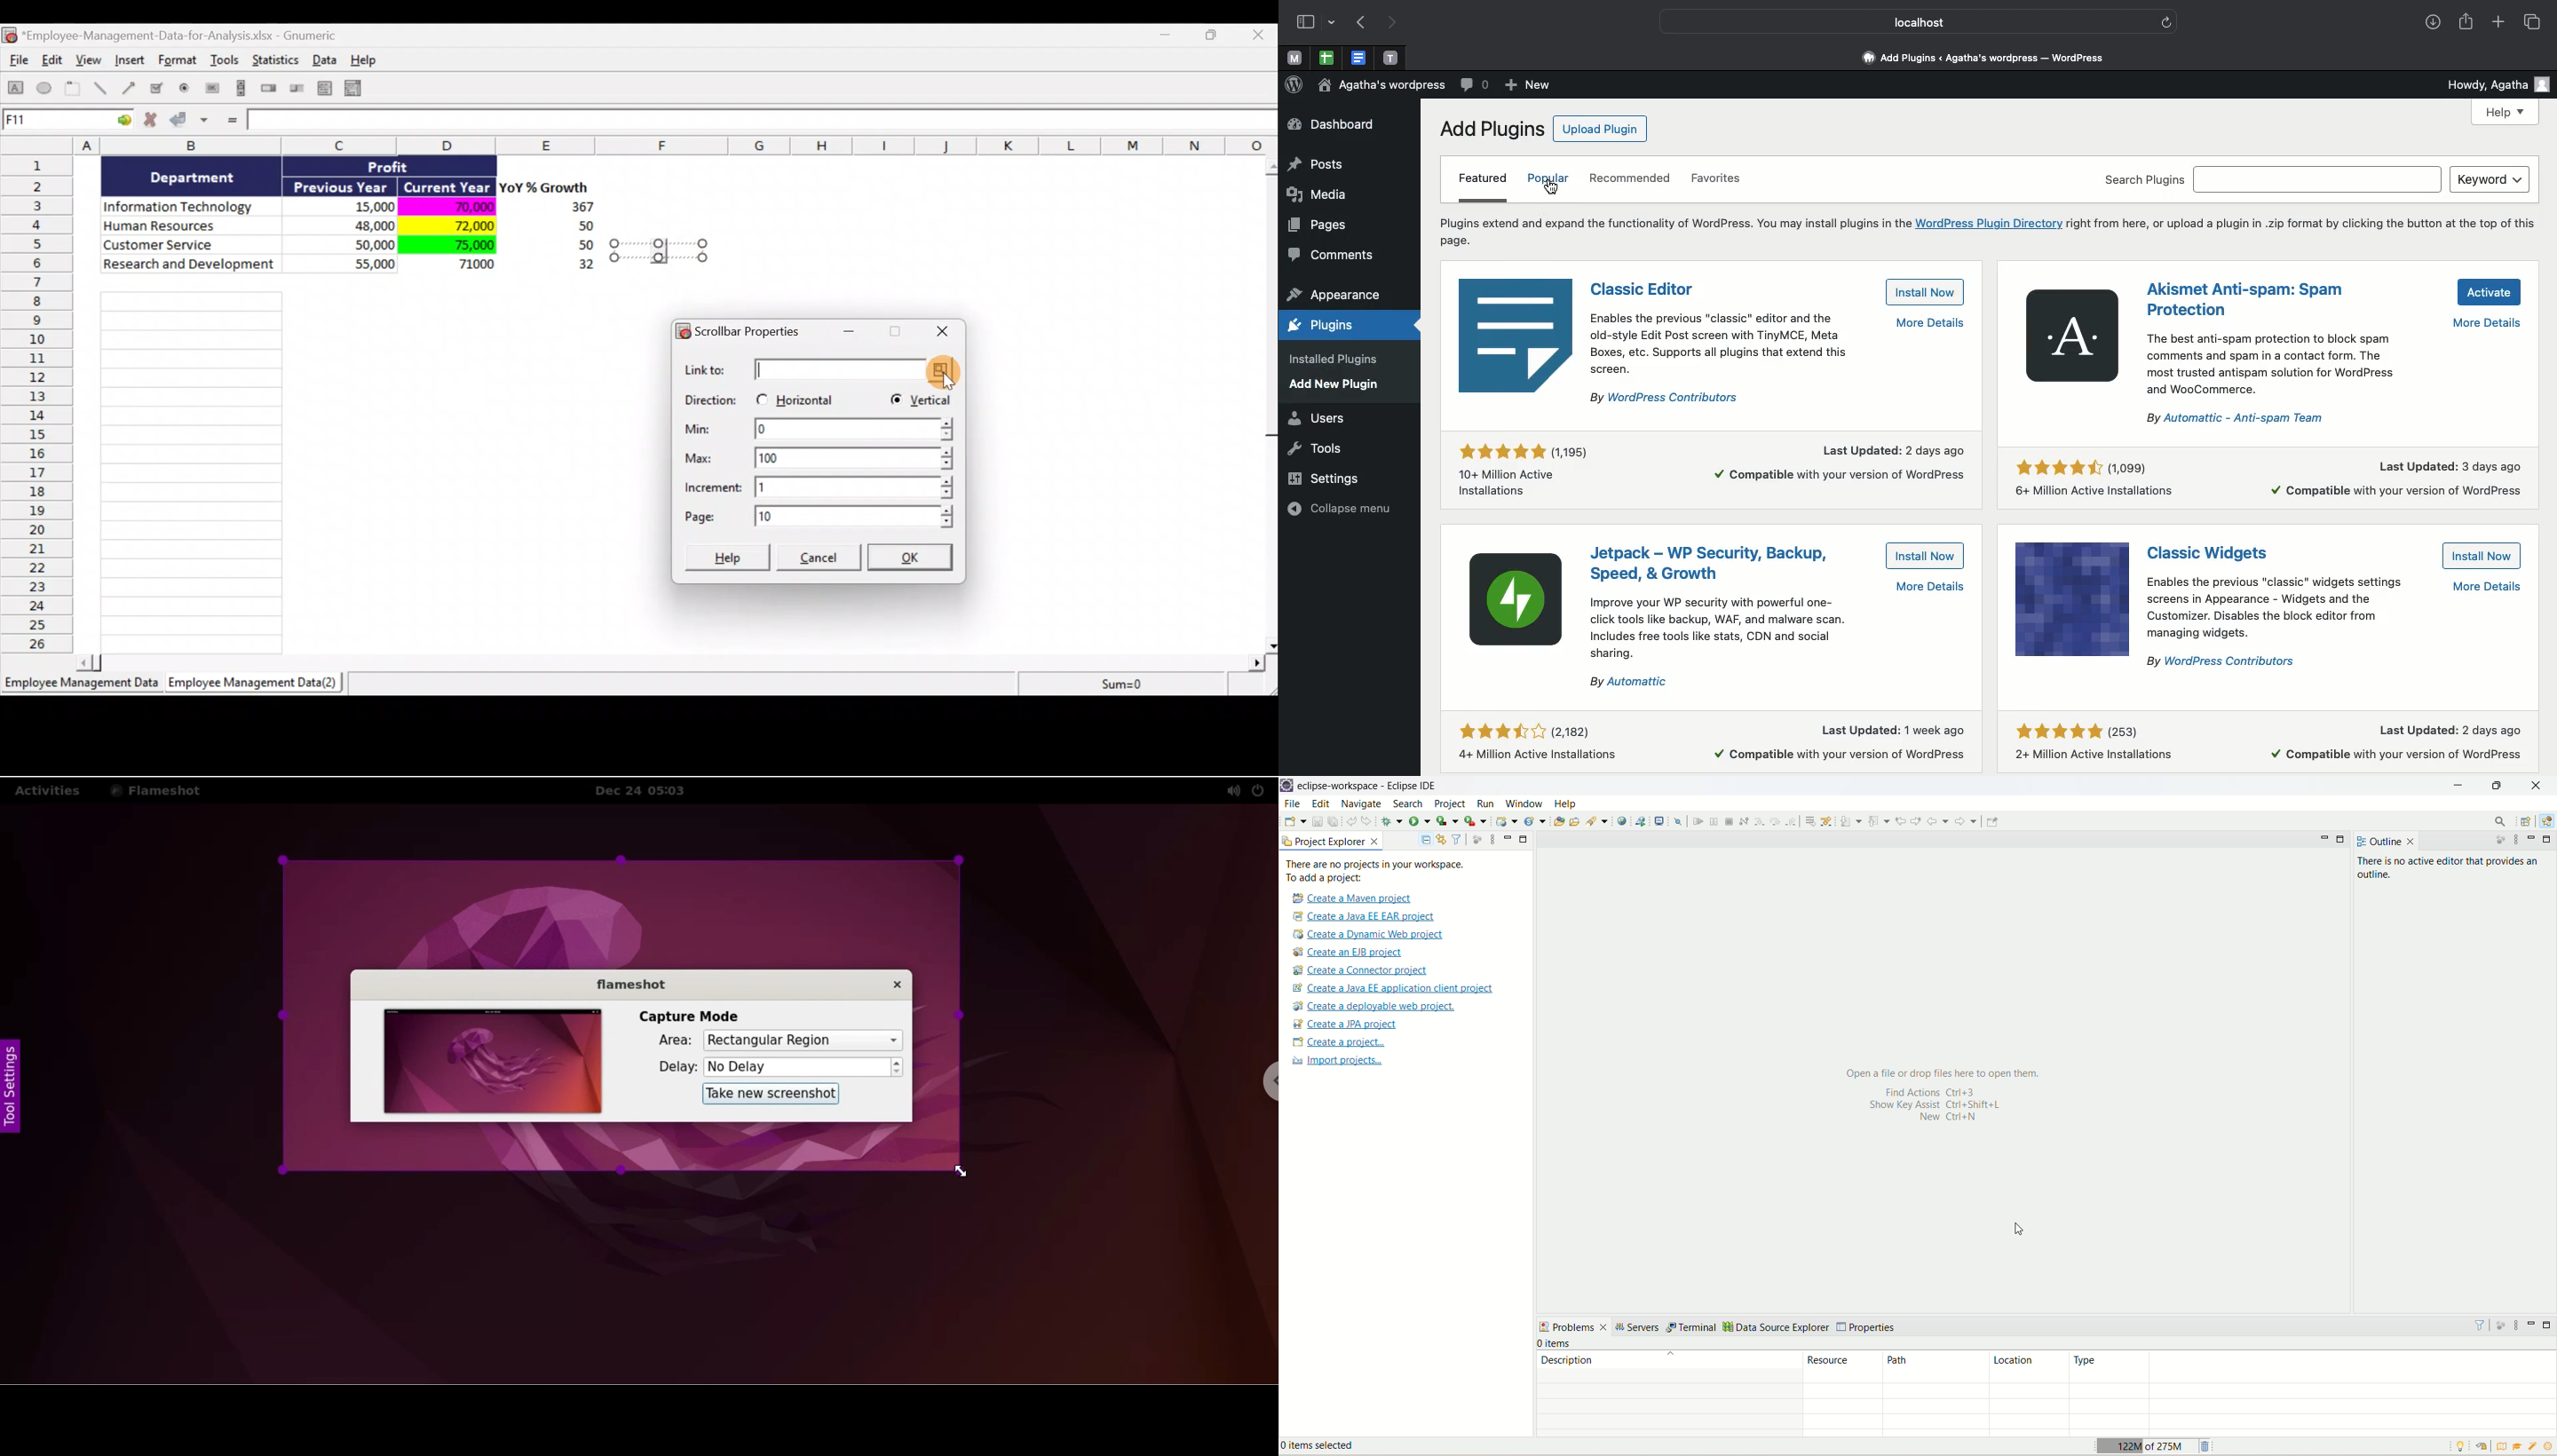  Describe the element at coordinates (1712, 360) in the screenshot. I see `Instructional text` at that location.